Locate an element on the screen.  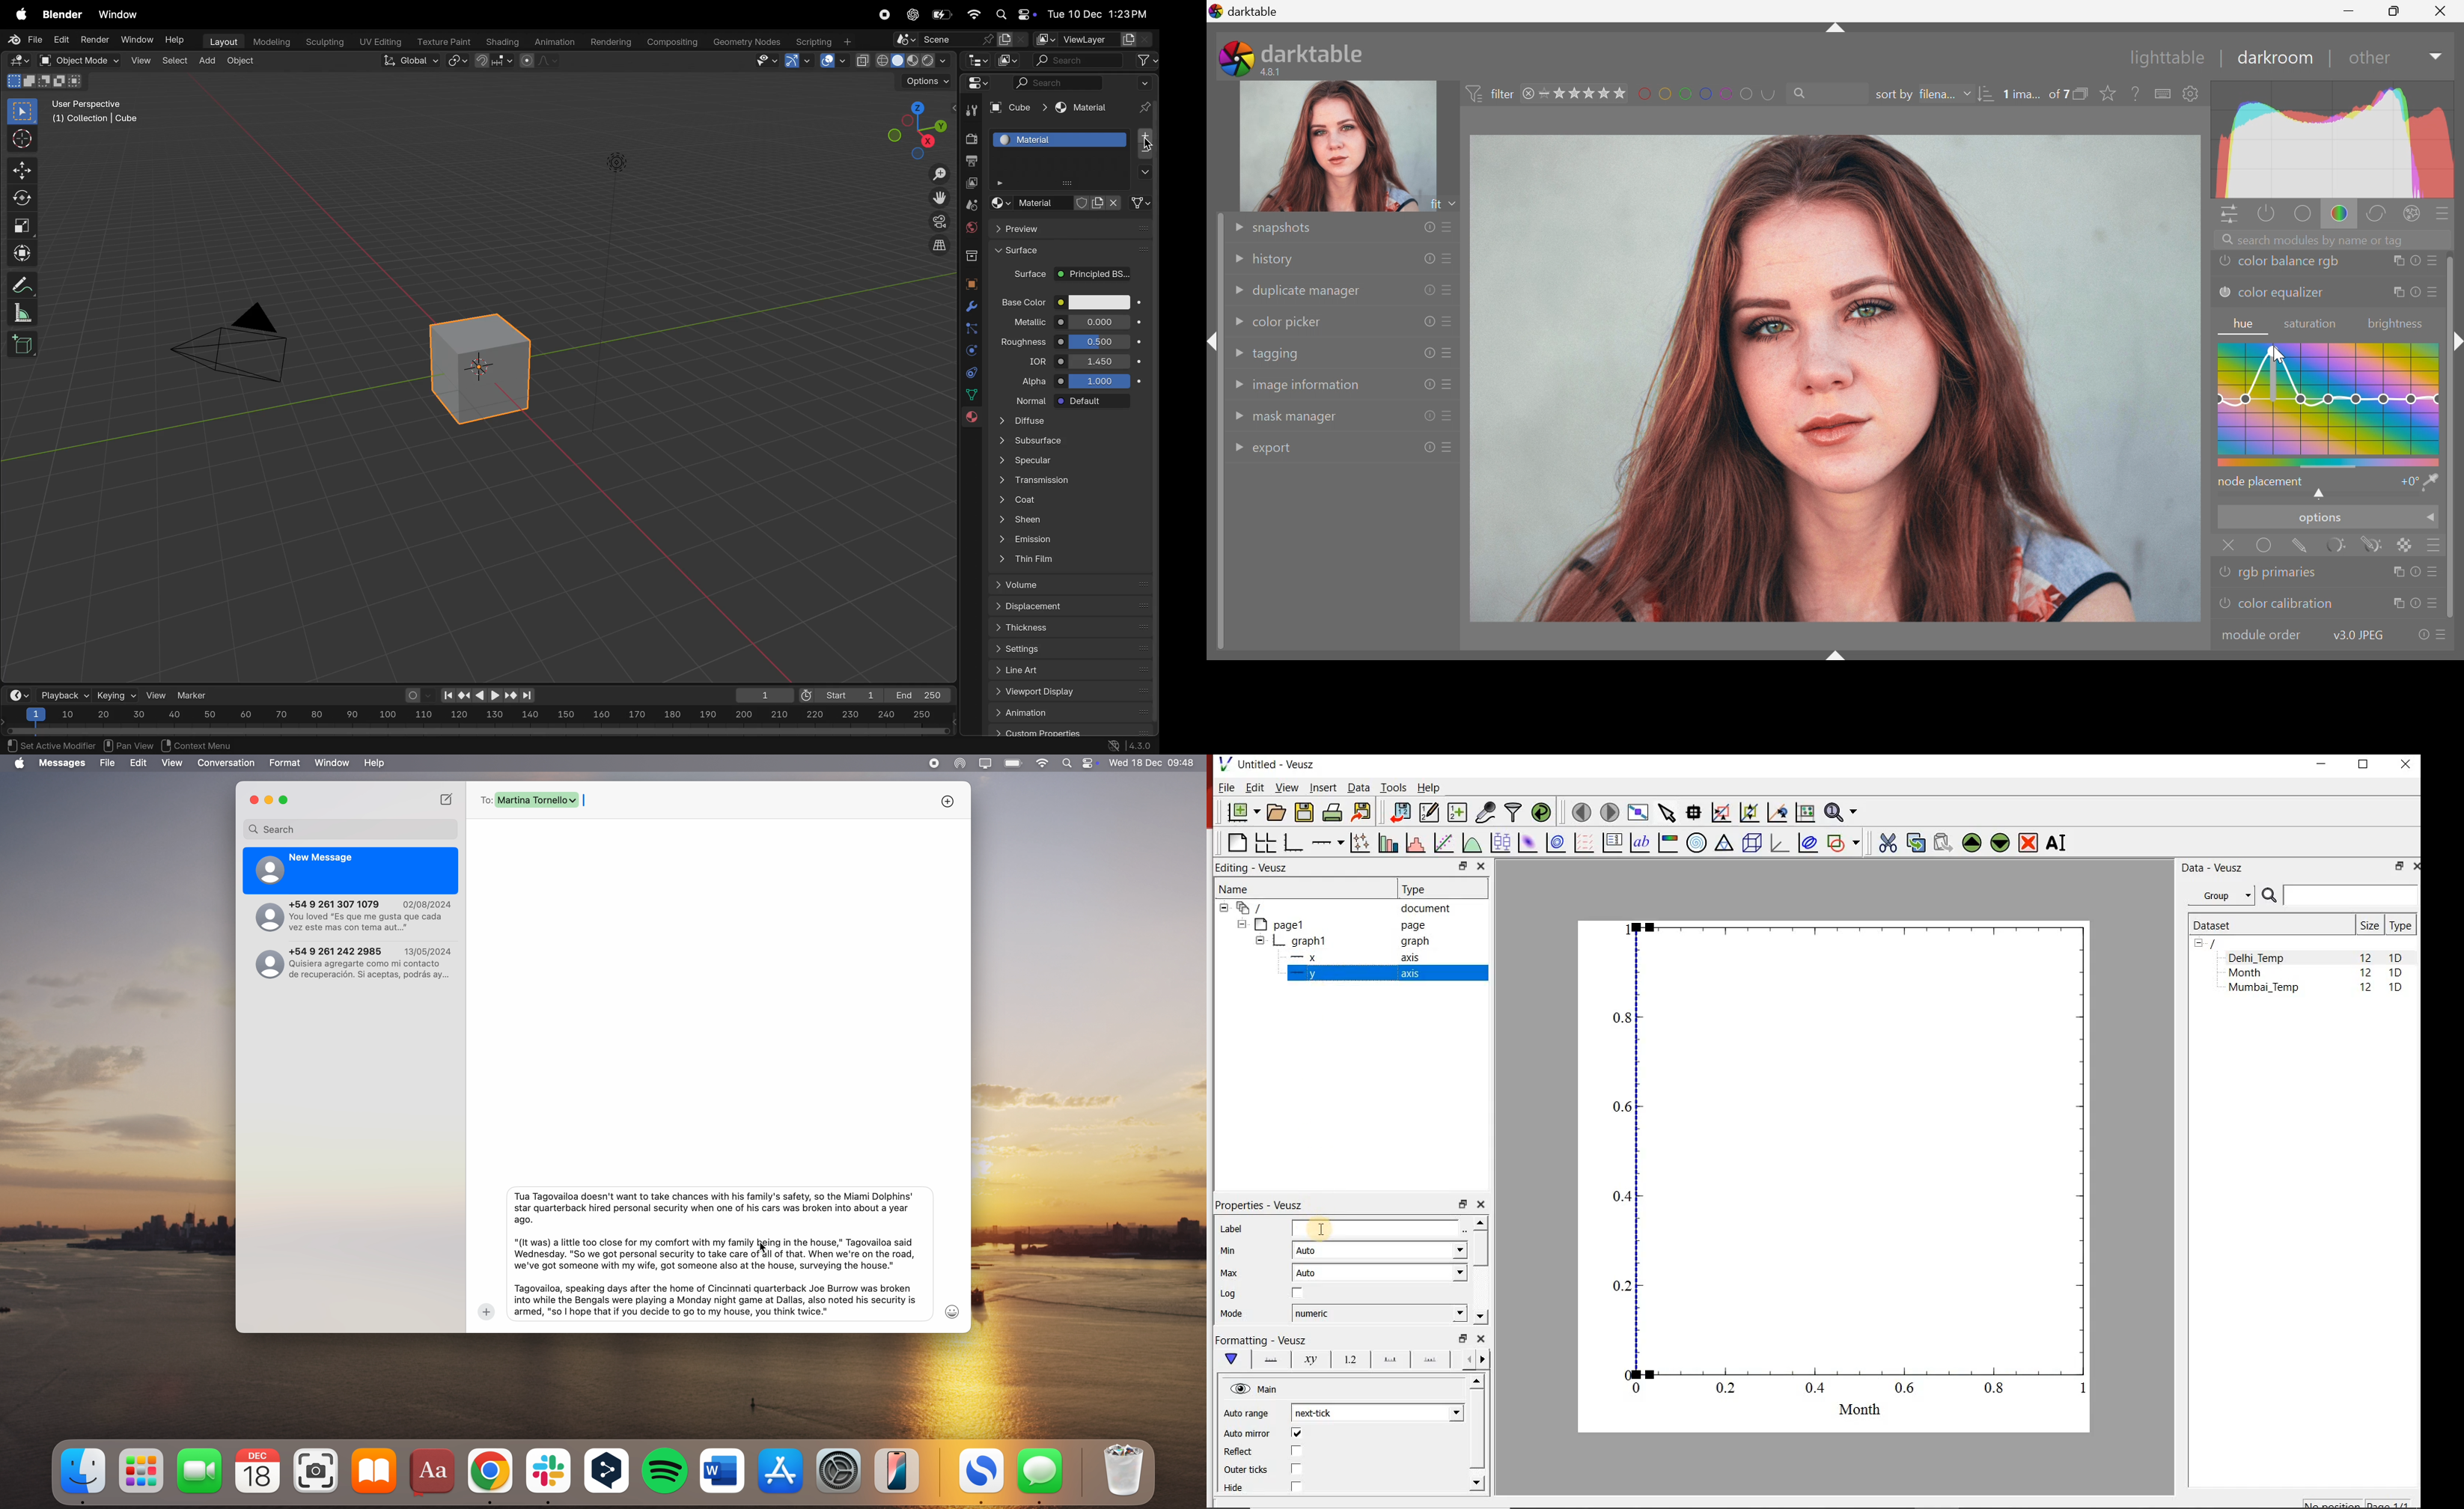
Main is located at coordinates (1256, 1389).